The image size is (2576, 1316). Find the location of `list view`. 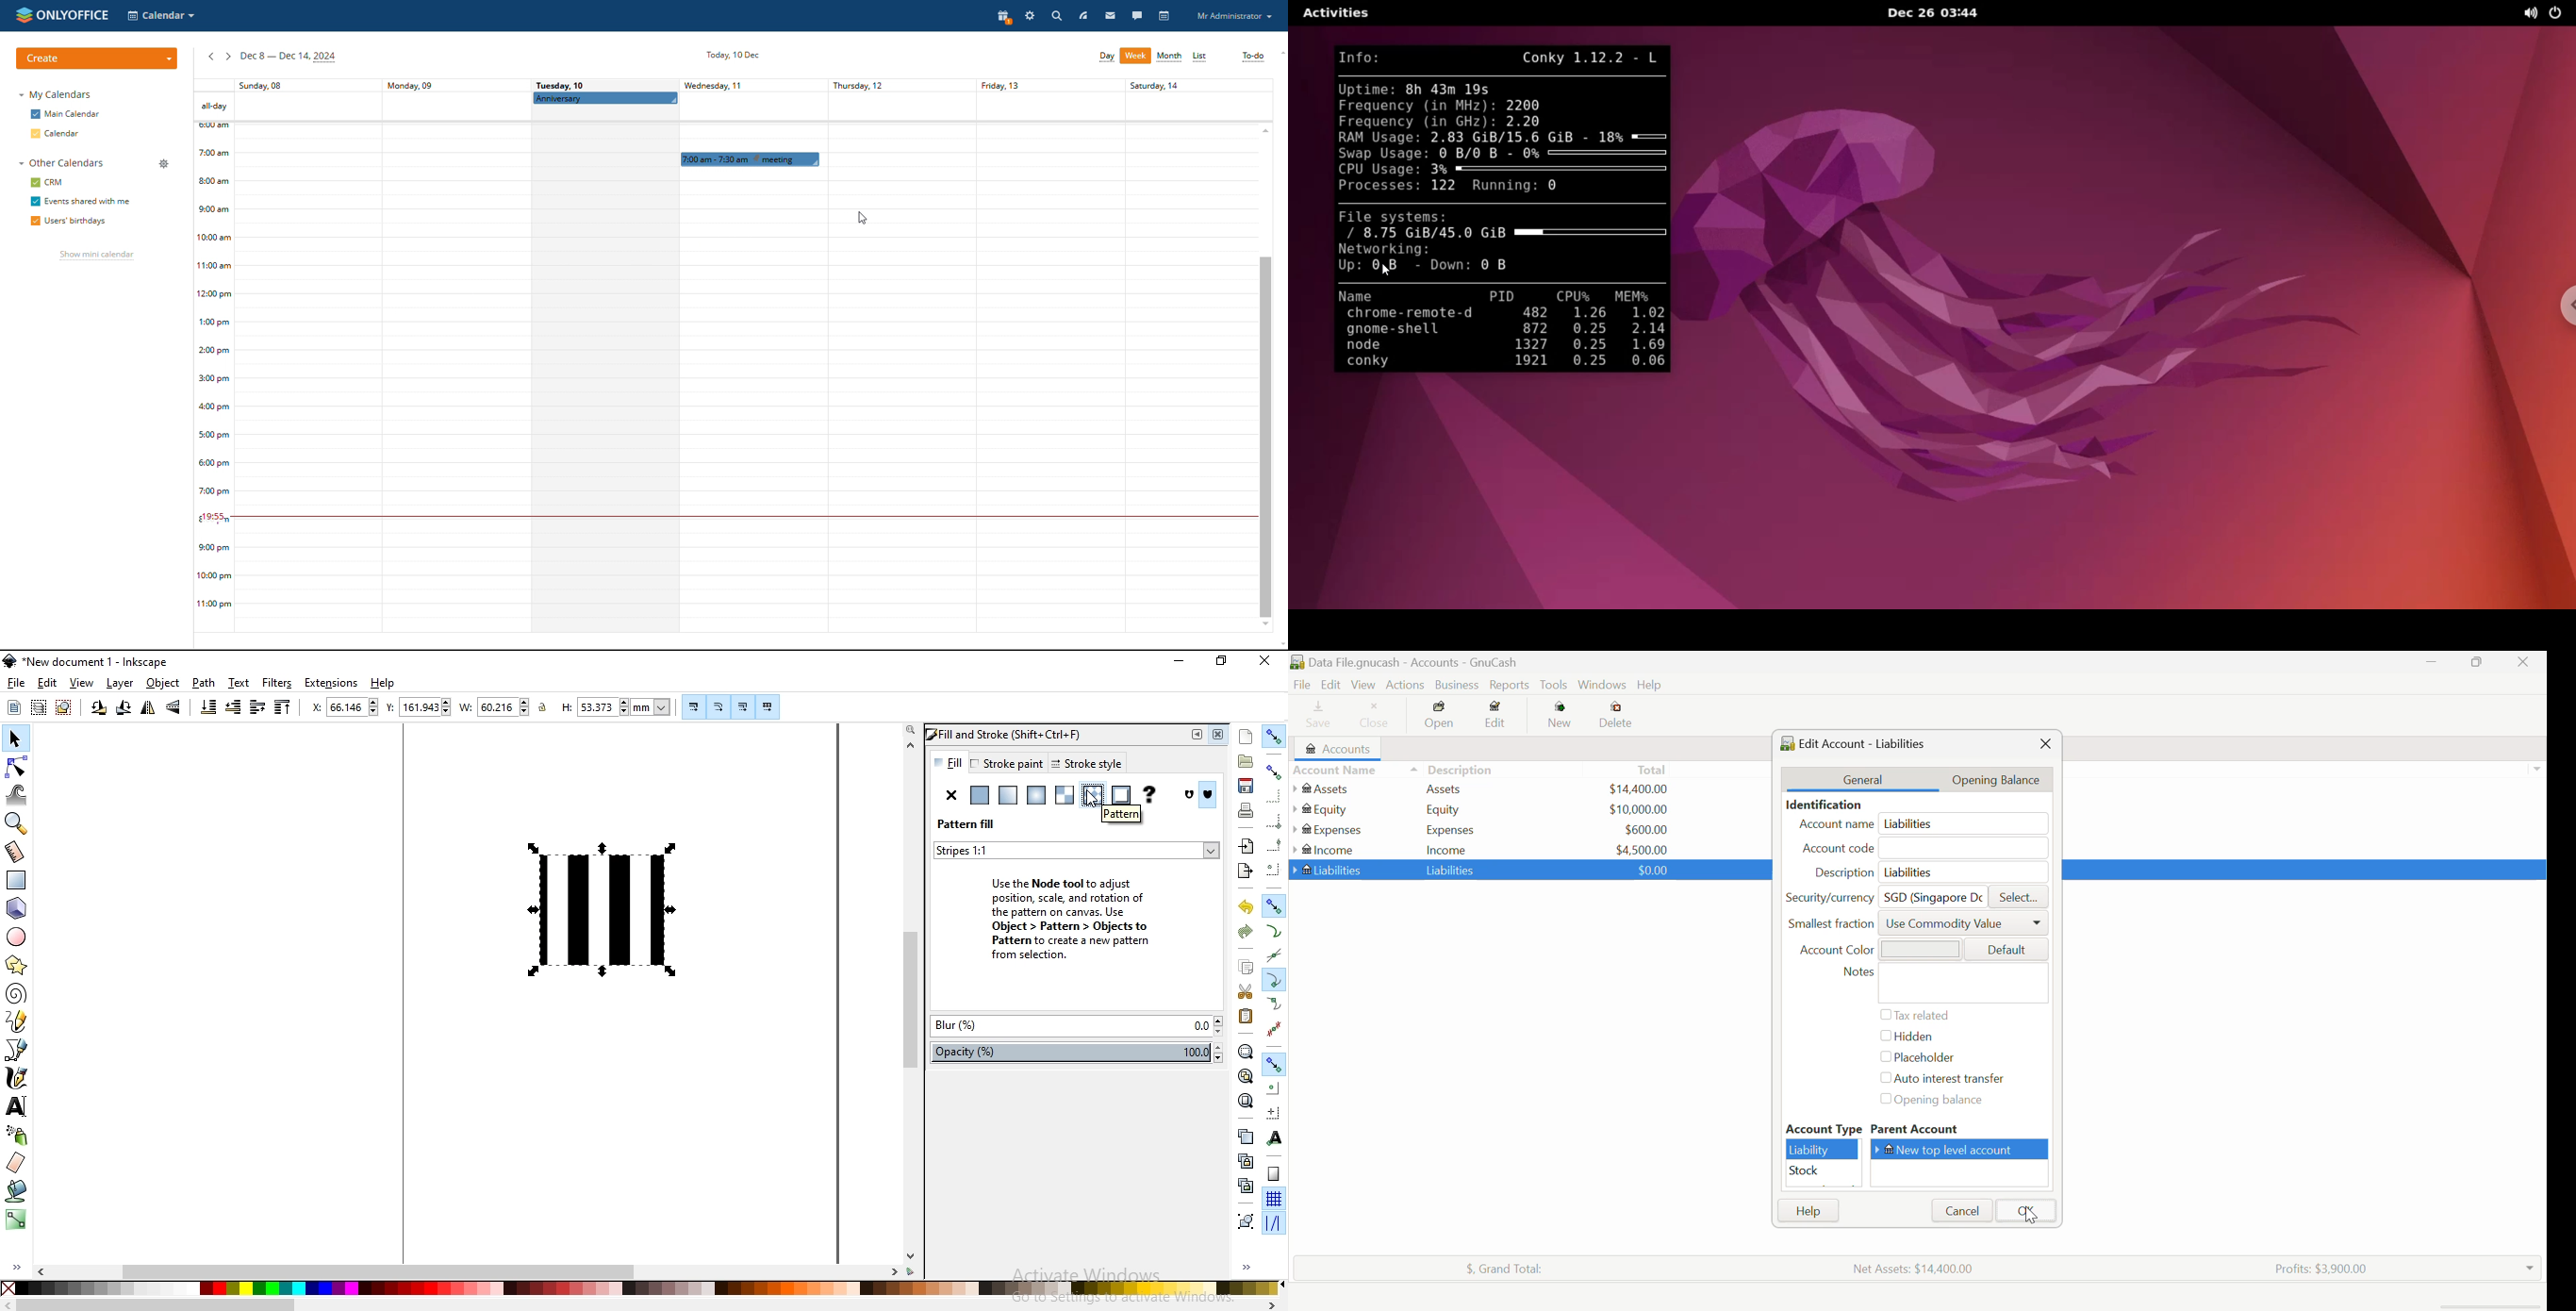

list view is located at coordinates (1200, 57).